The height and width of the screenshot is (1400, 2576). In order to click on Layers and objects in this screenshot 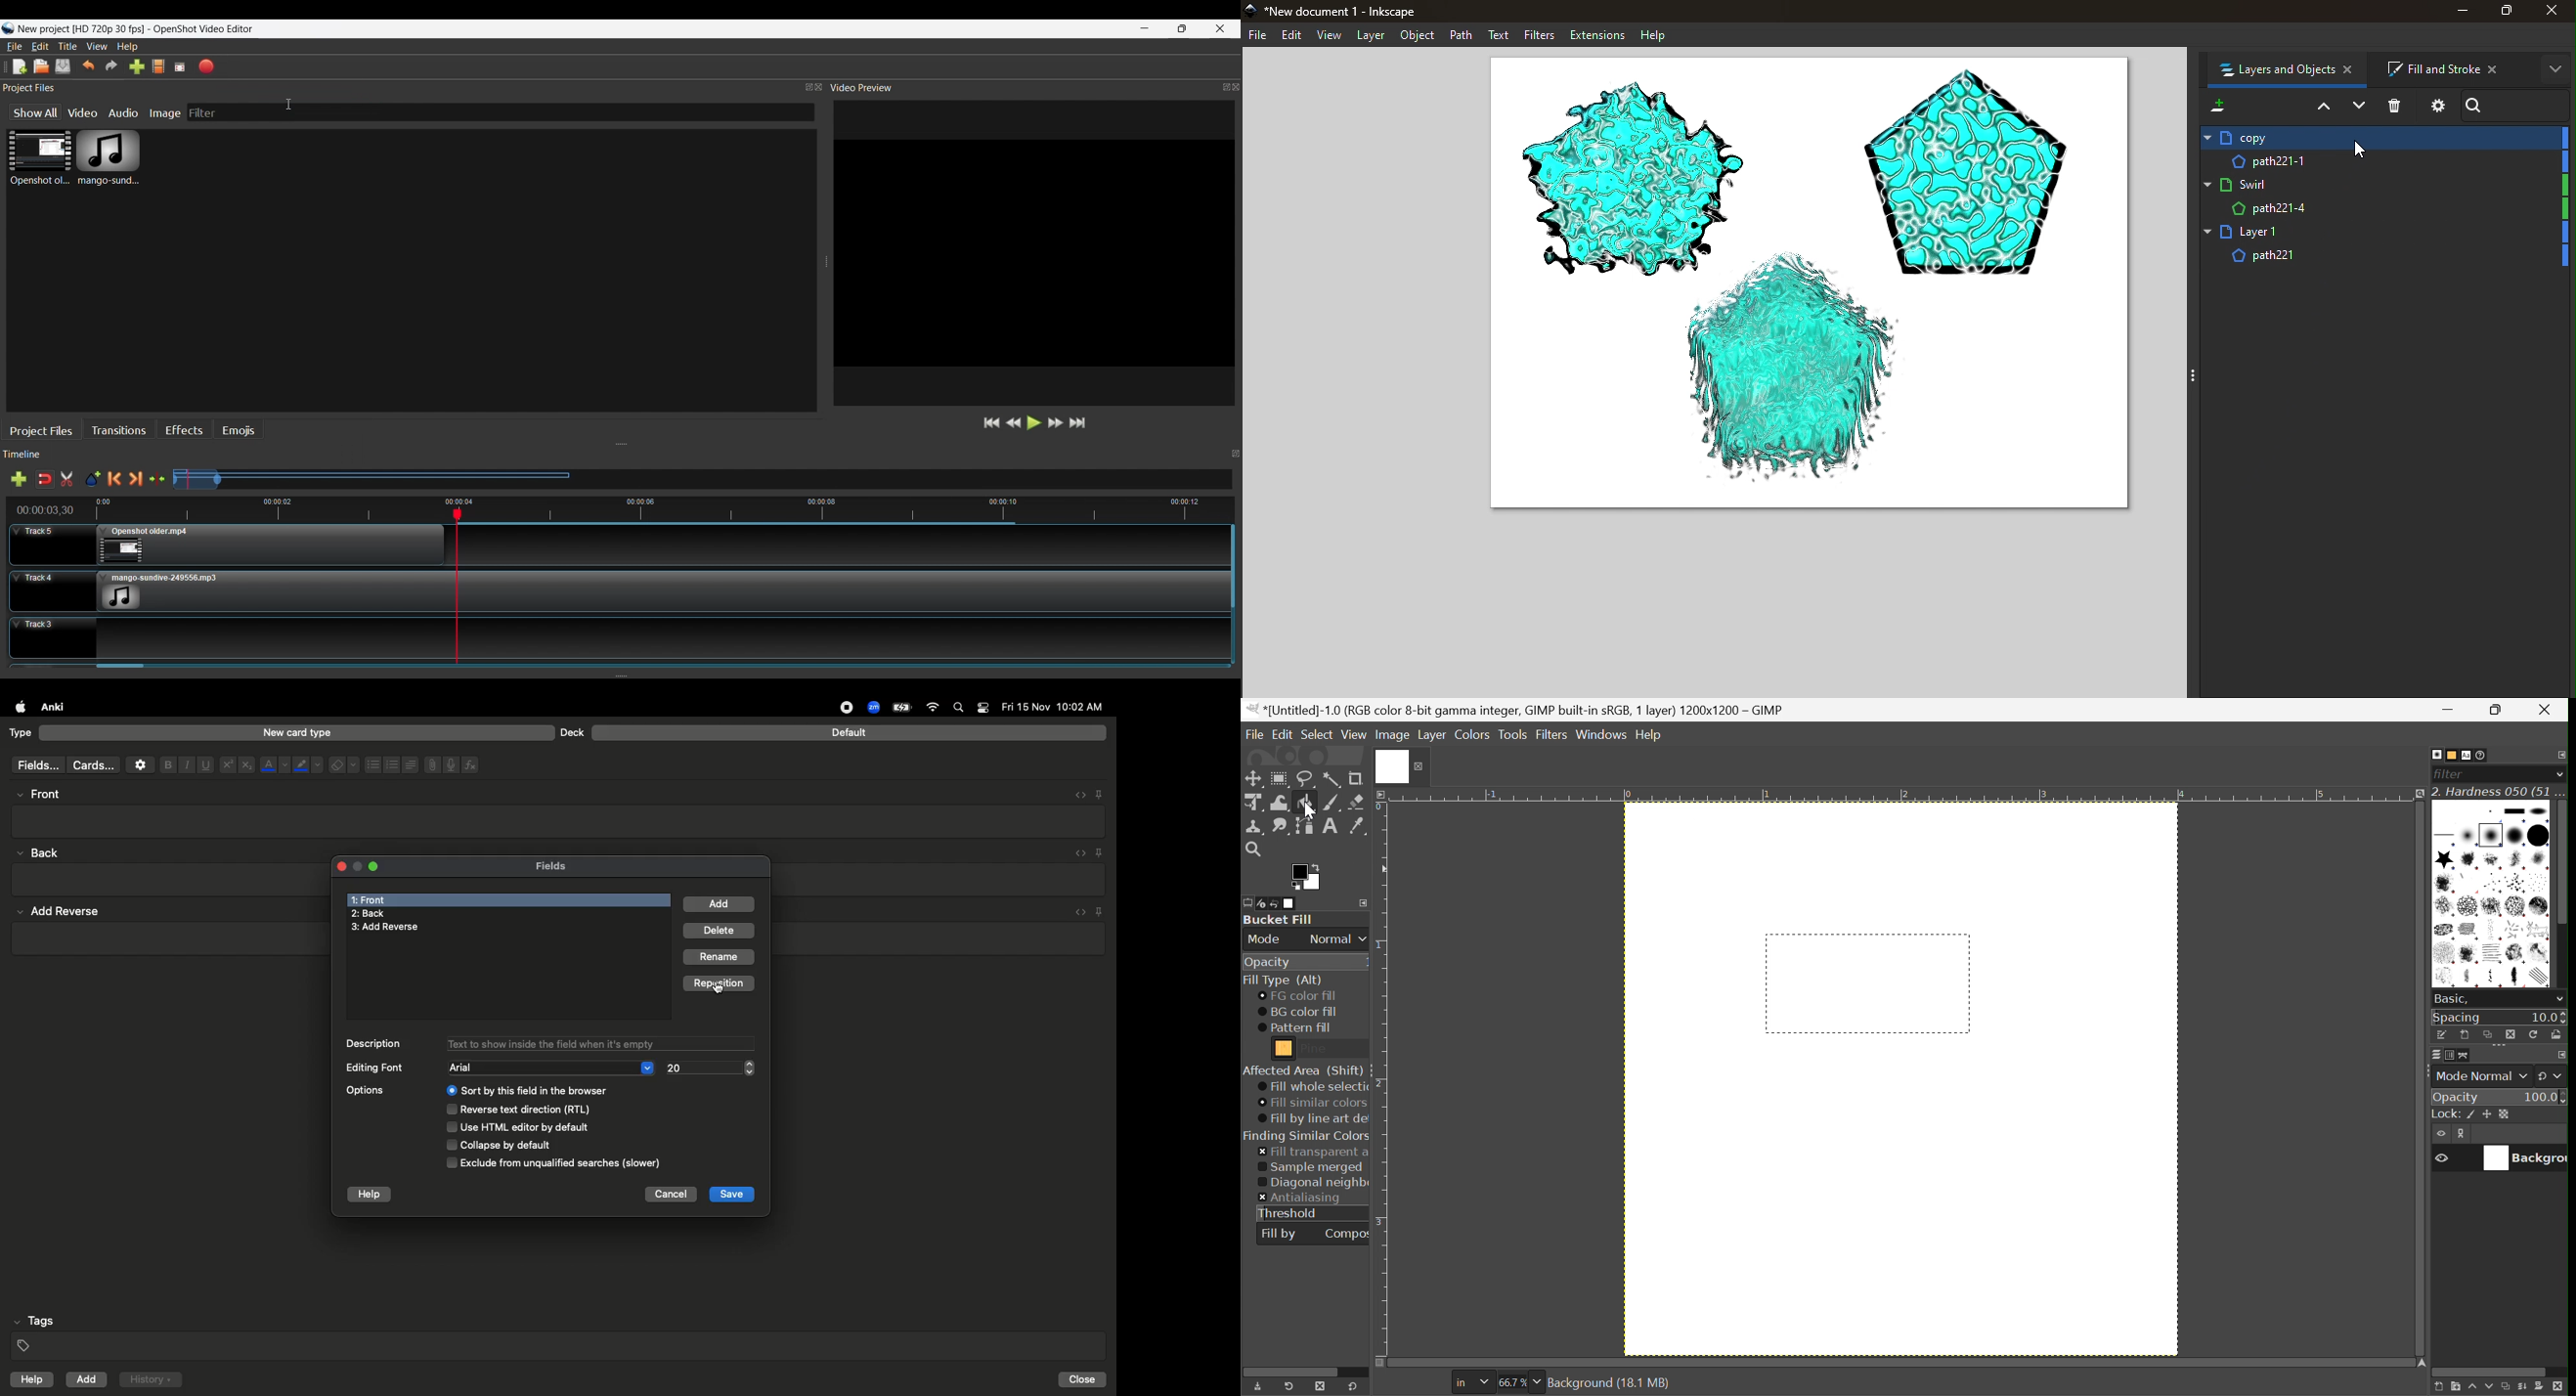, I will do `click(2285, 68)`.